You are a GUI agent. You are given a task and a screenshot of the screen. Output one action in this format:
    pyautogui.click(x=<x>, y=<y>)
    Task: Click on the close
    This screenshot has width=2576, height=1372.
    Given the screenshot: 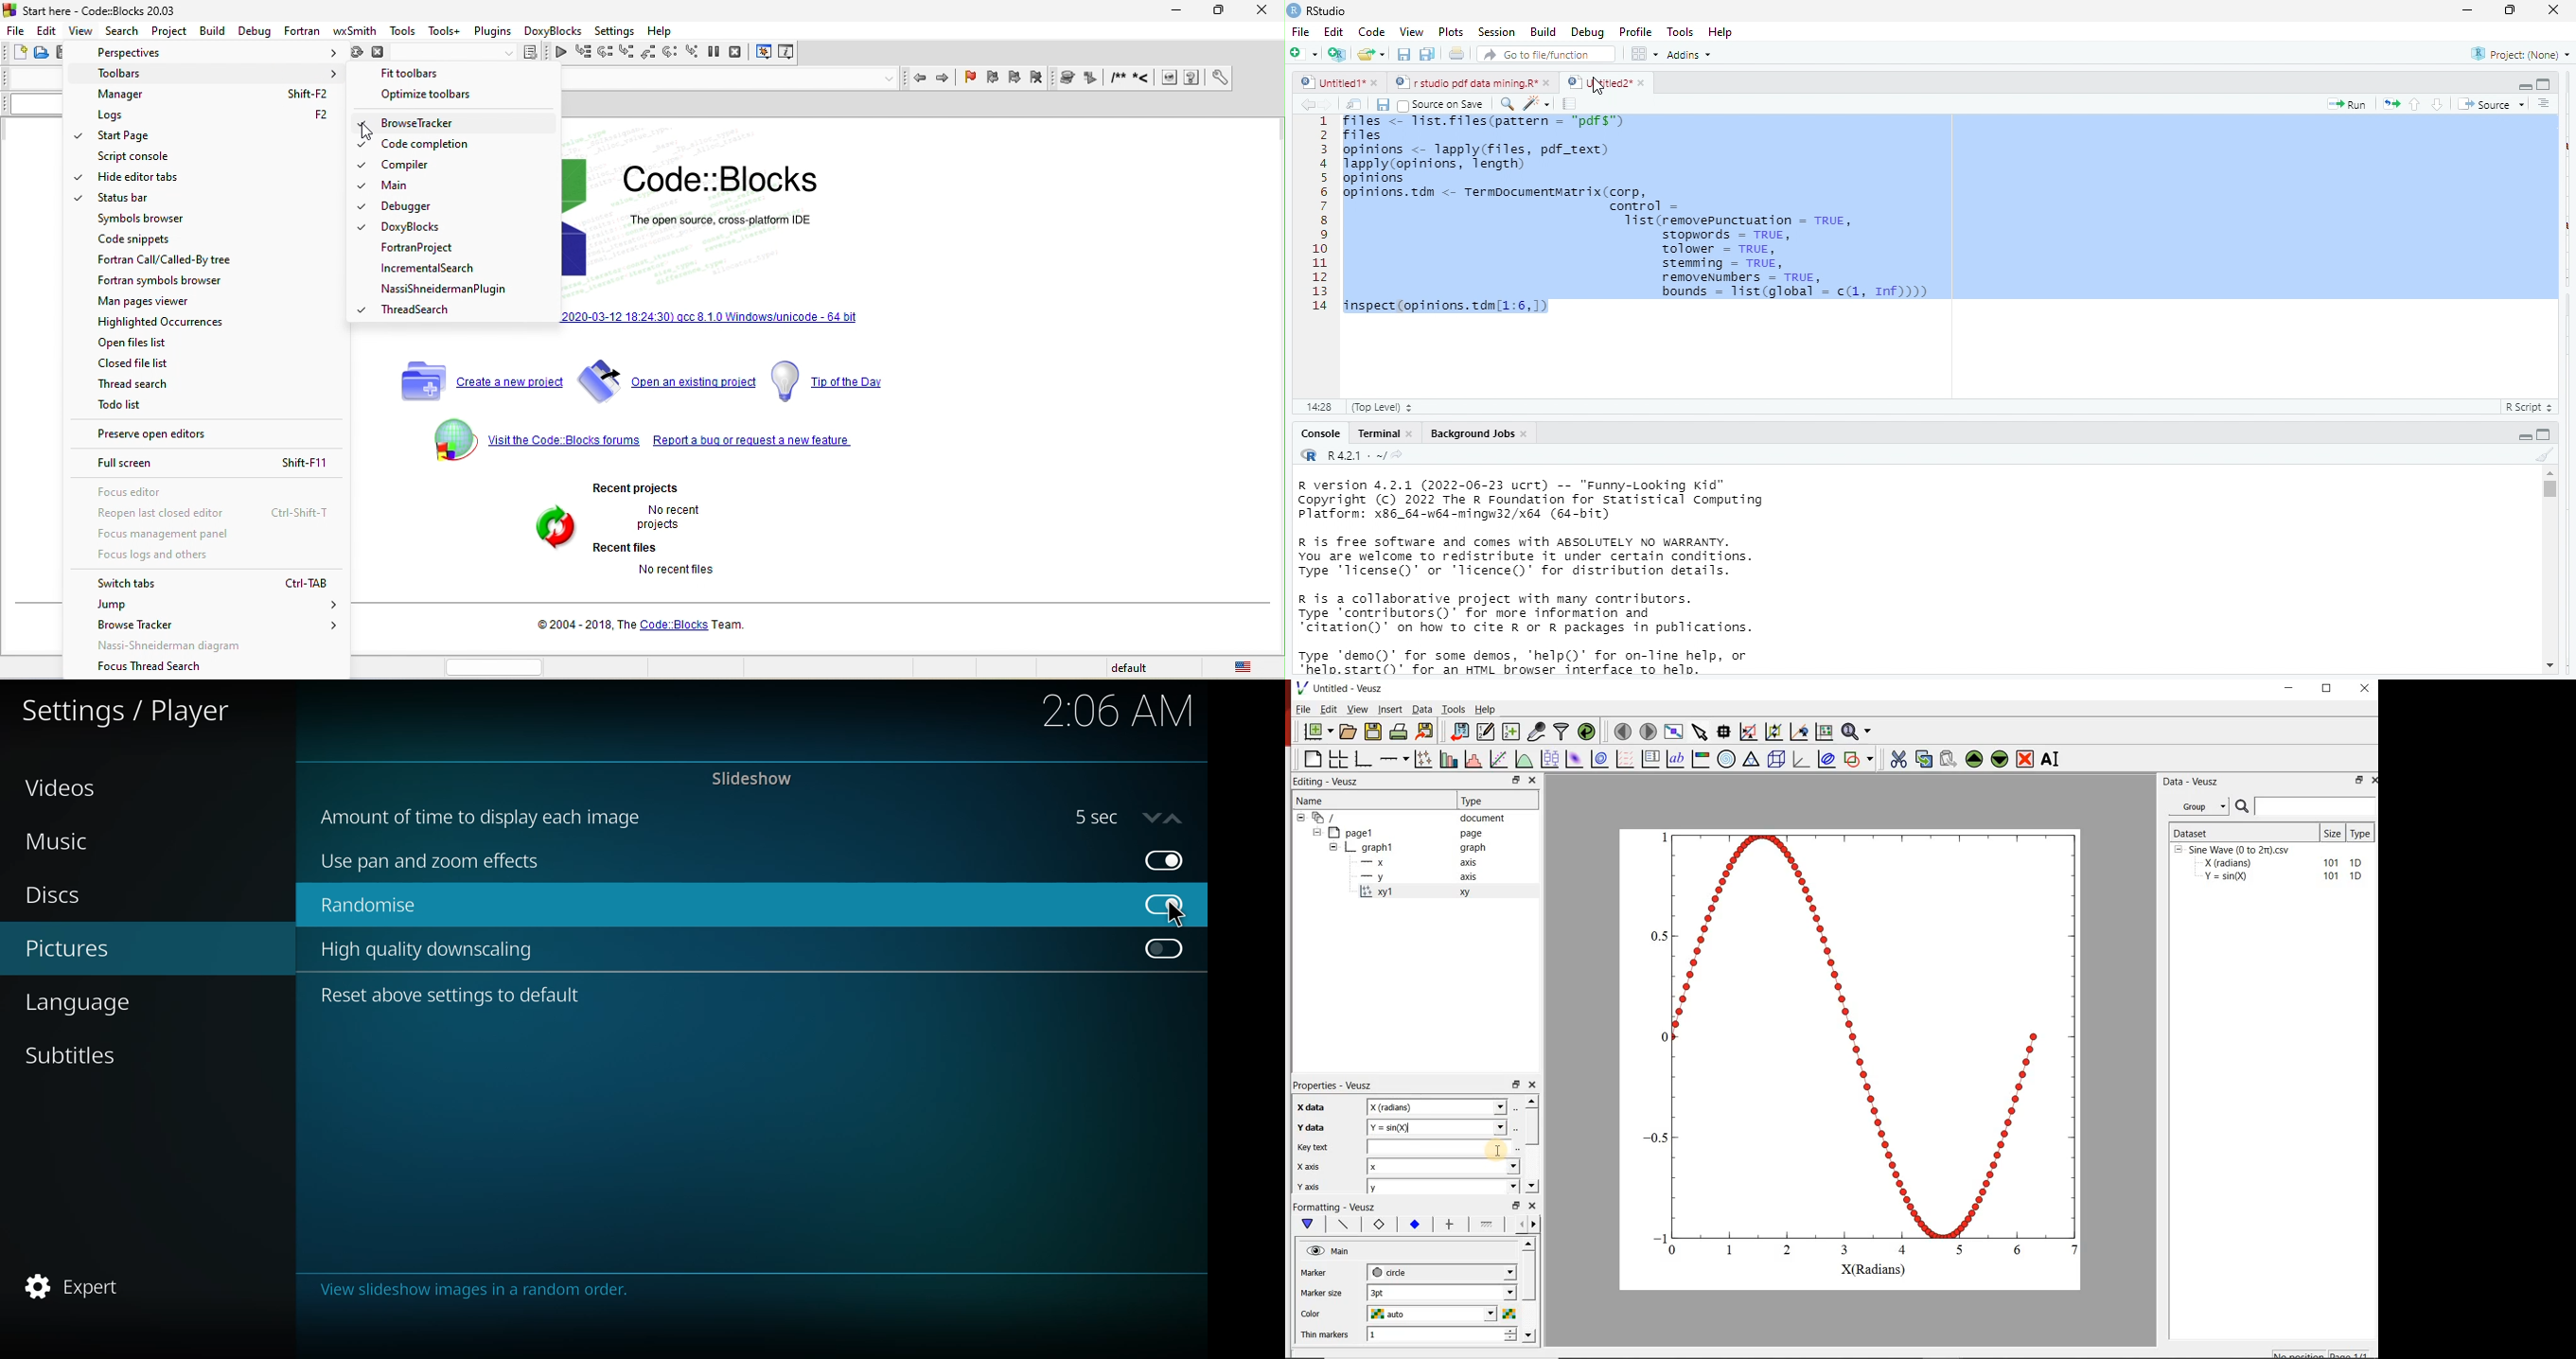 What is the action you would take?
    pyautogui.click(x=1548, y=83)
    